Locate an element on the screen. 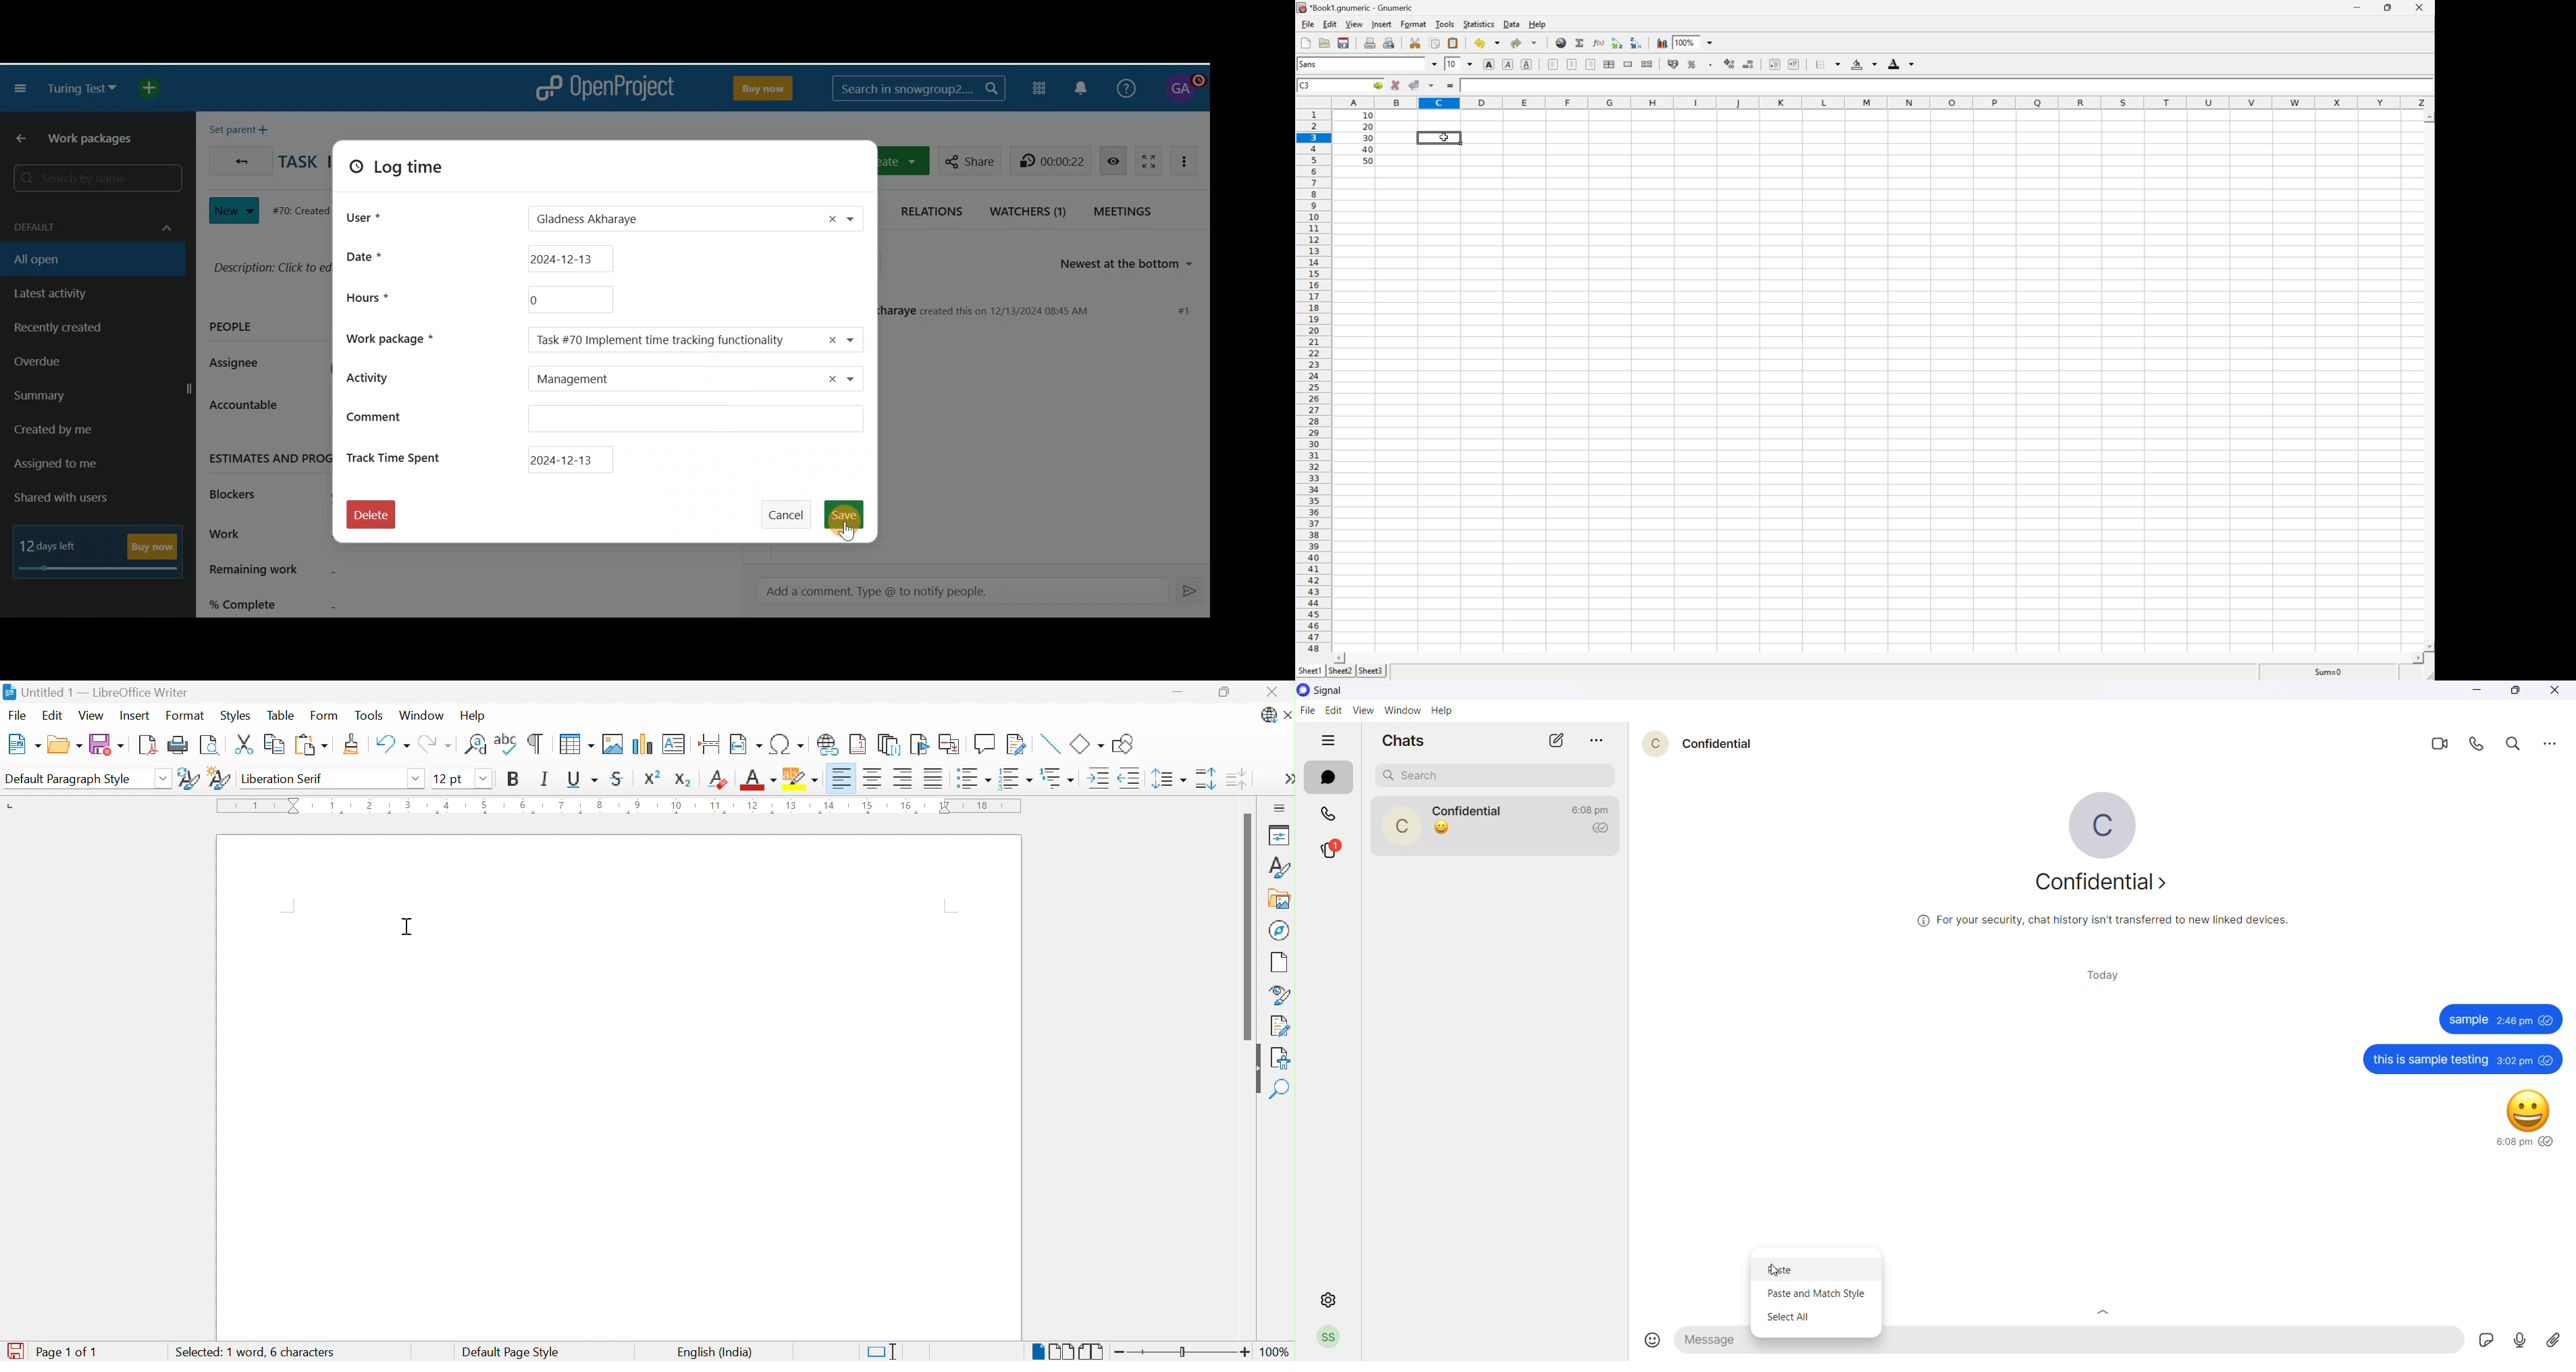 This screenshot has height=1372, width=2576. cancel change is located at coordinates (1396, 86).